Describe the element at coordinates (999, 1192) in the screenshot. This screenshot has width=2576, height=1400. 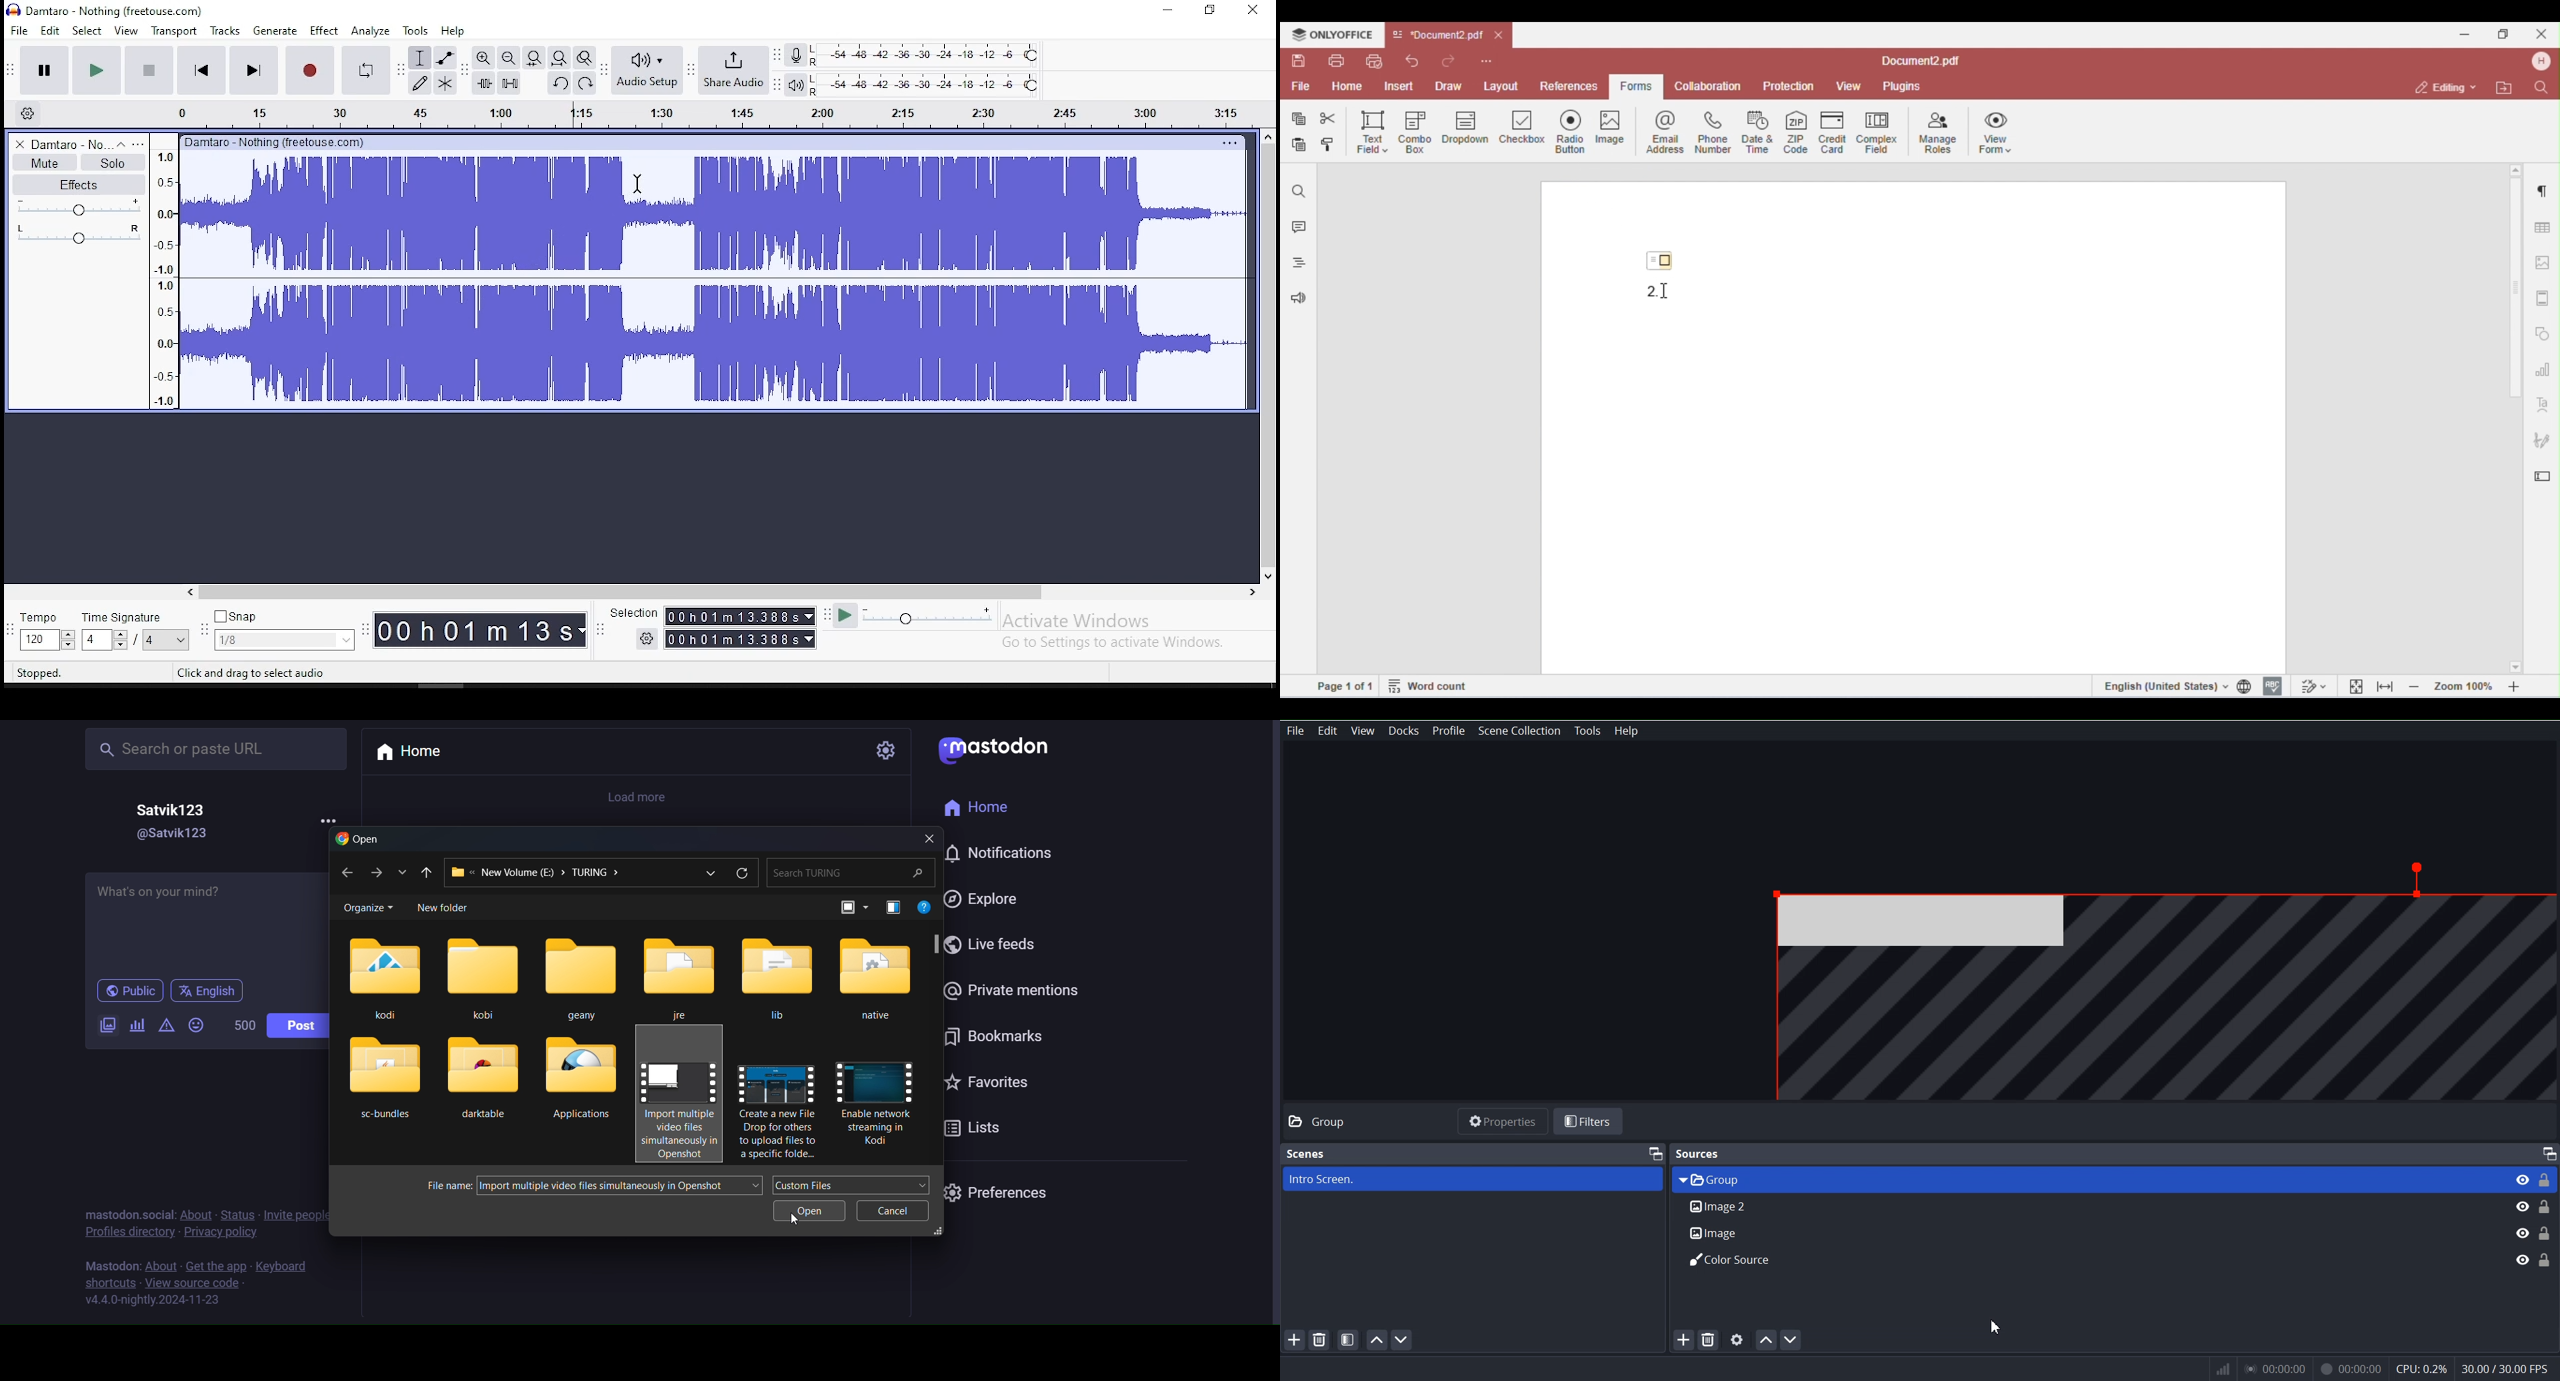
I see `preferences` at that location.